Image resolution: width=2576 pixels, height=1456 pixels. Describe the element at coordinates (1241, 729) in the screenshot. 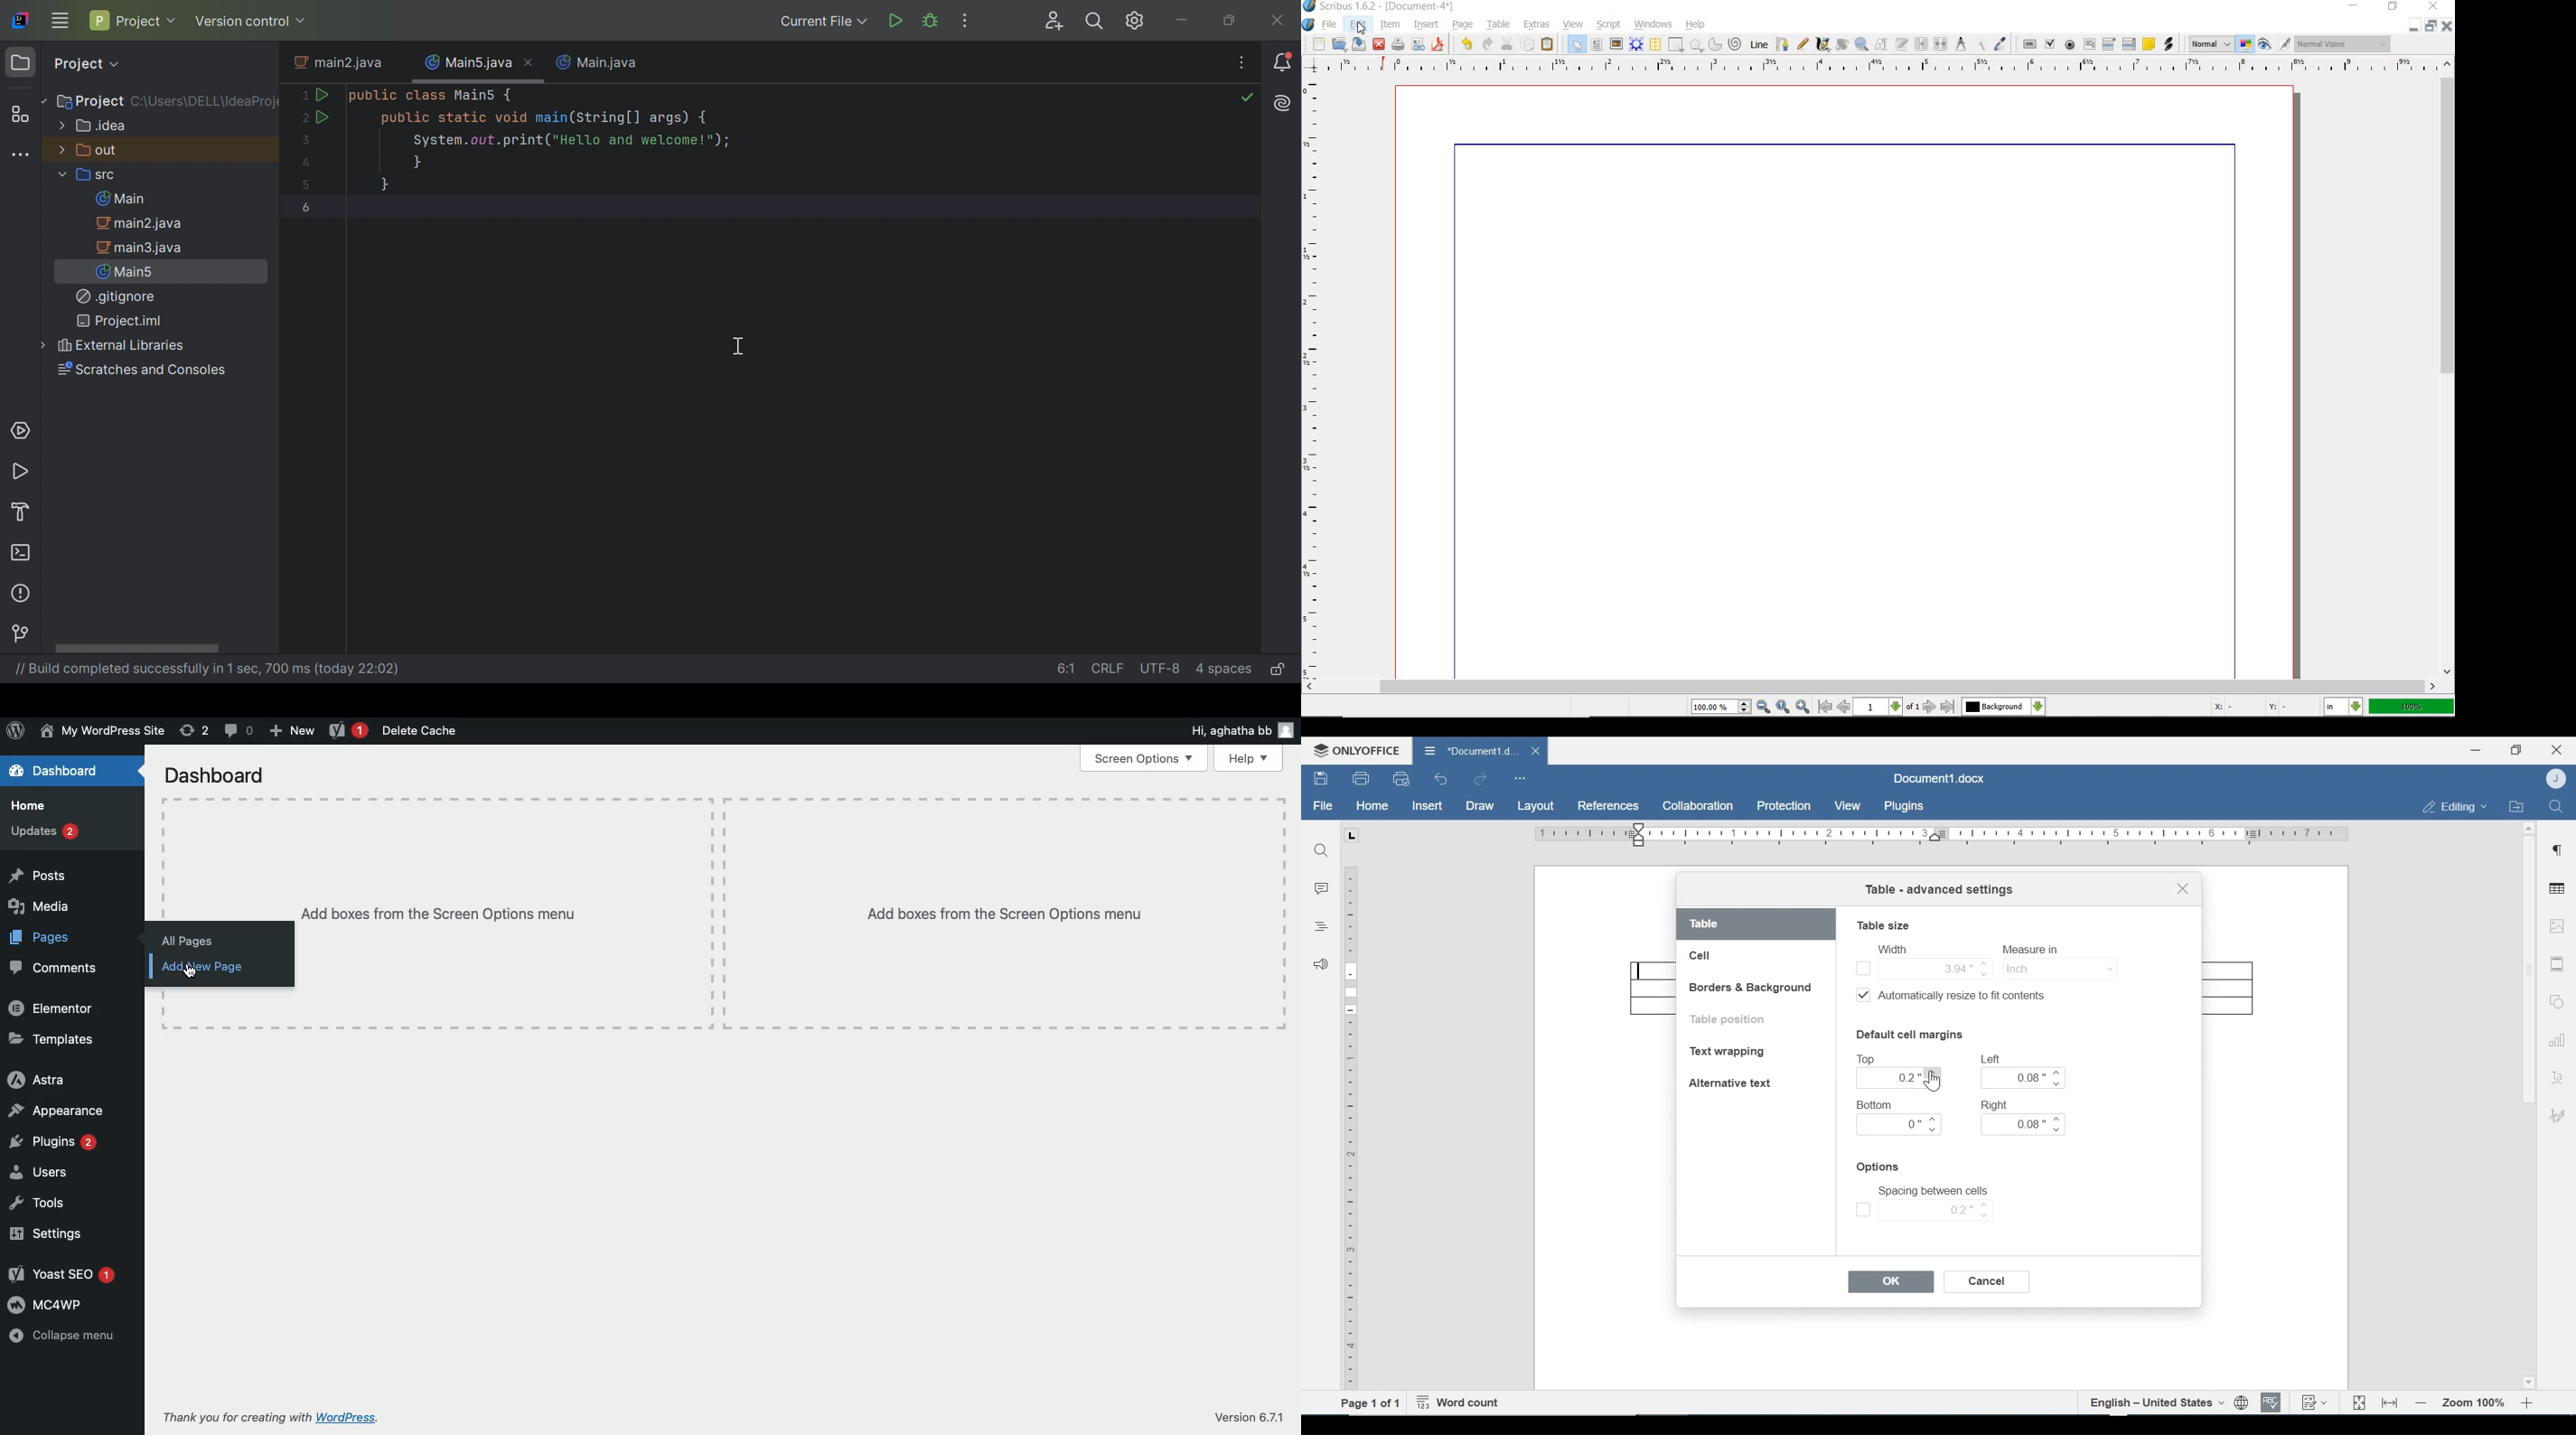

I see `Hi, aghatha bb` at that location.